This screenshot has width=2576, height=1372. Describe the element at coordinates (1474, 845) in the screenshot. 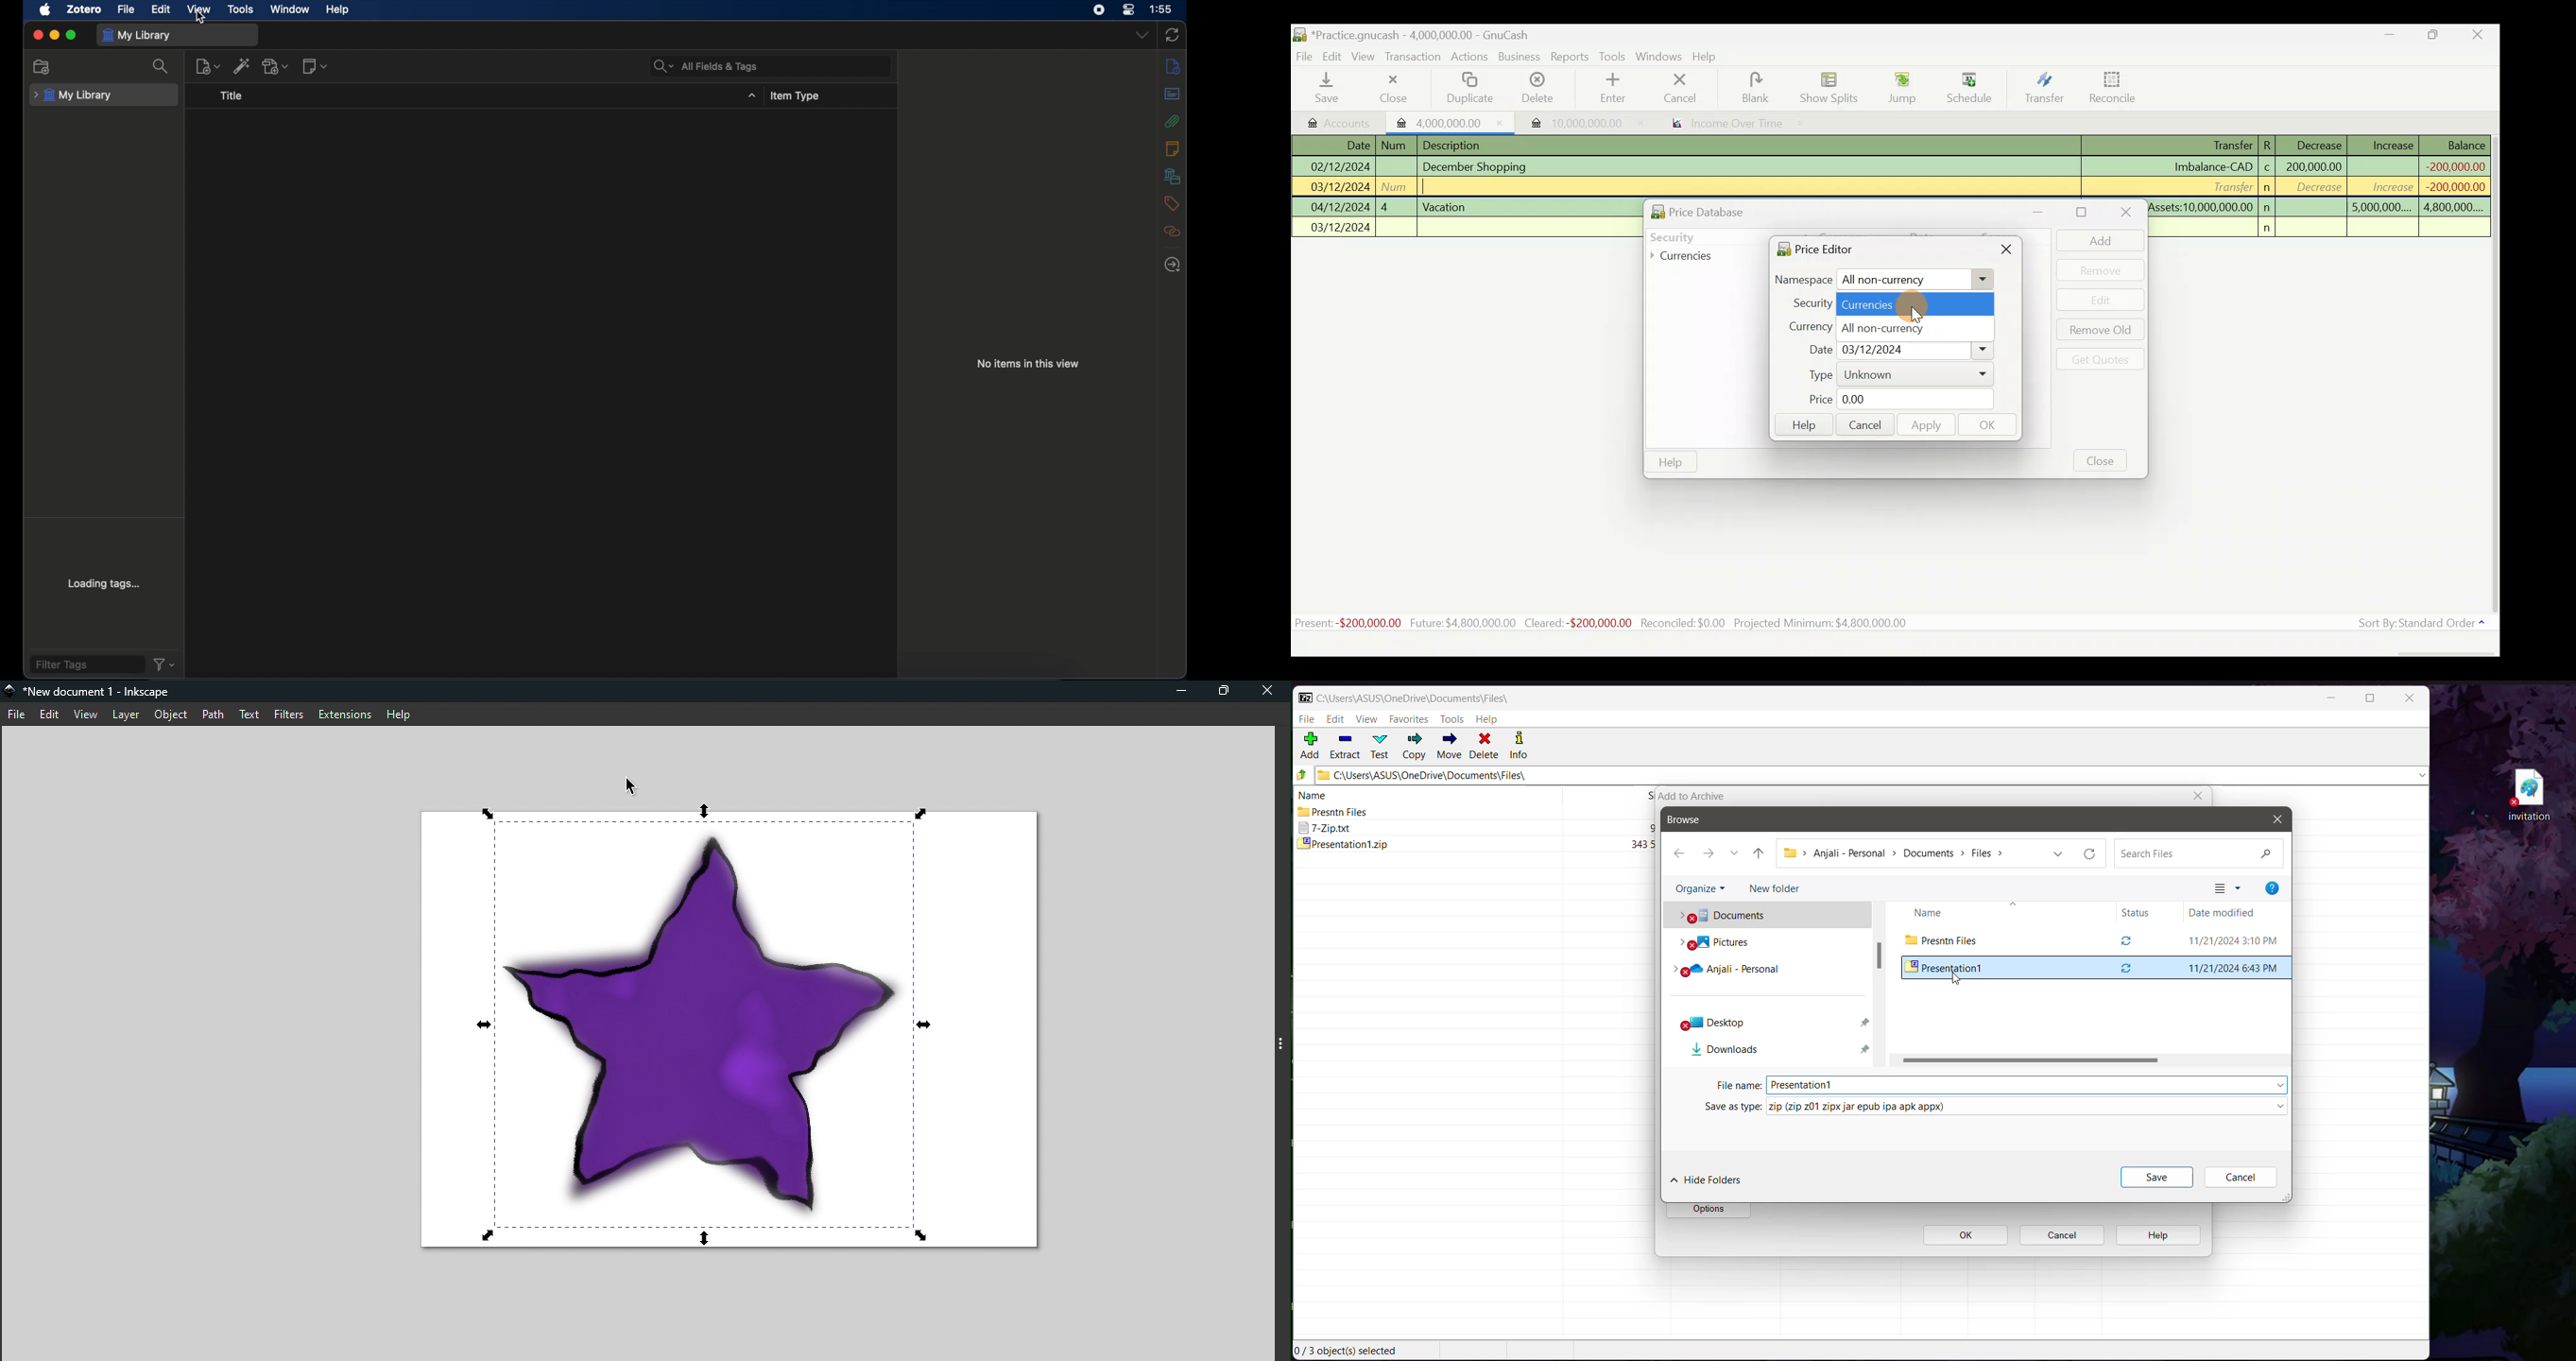

I see `presentationt.zip 343592 2024-11-211843 2024-11-20 23:06` at that location.